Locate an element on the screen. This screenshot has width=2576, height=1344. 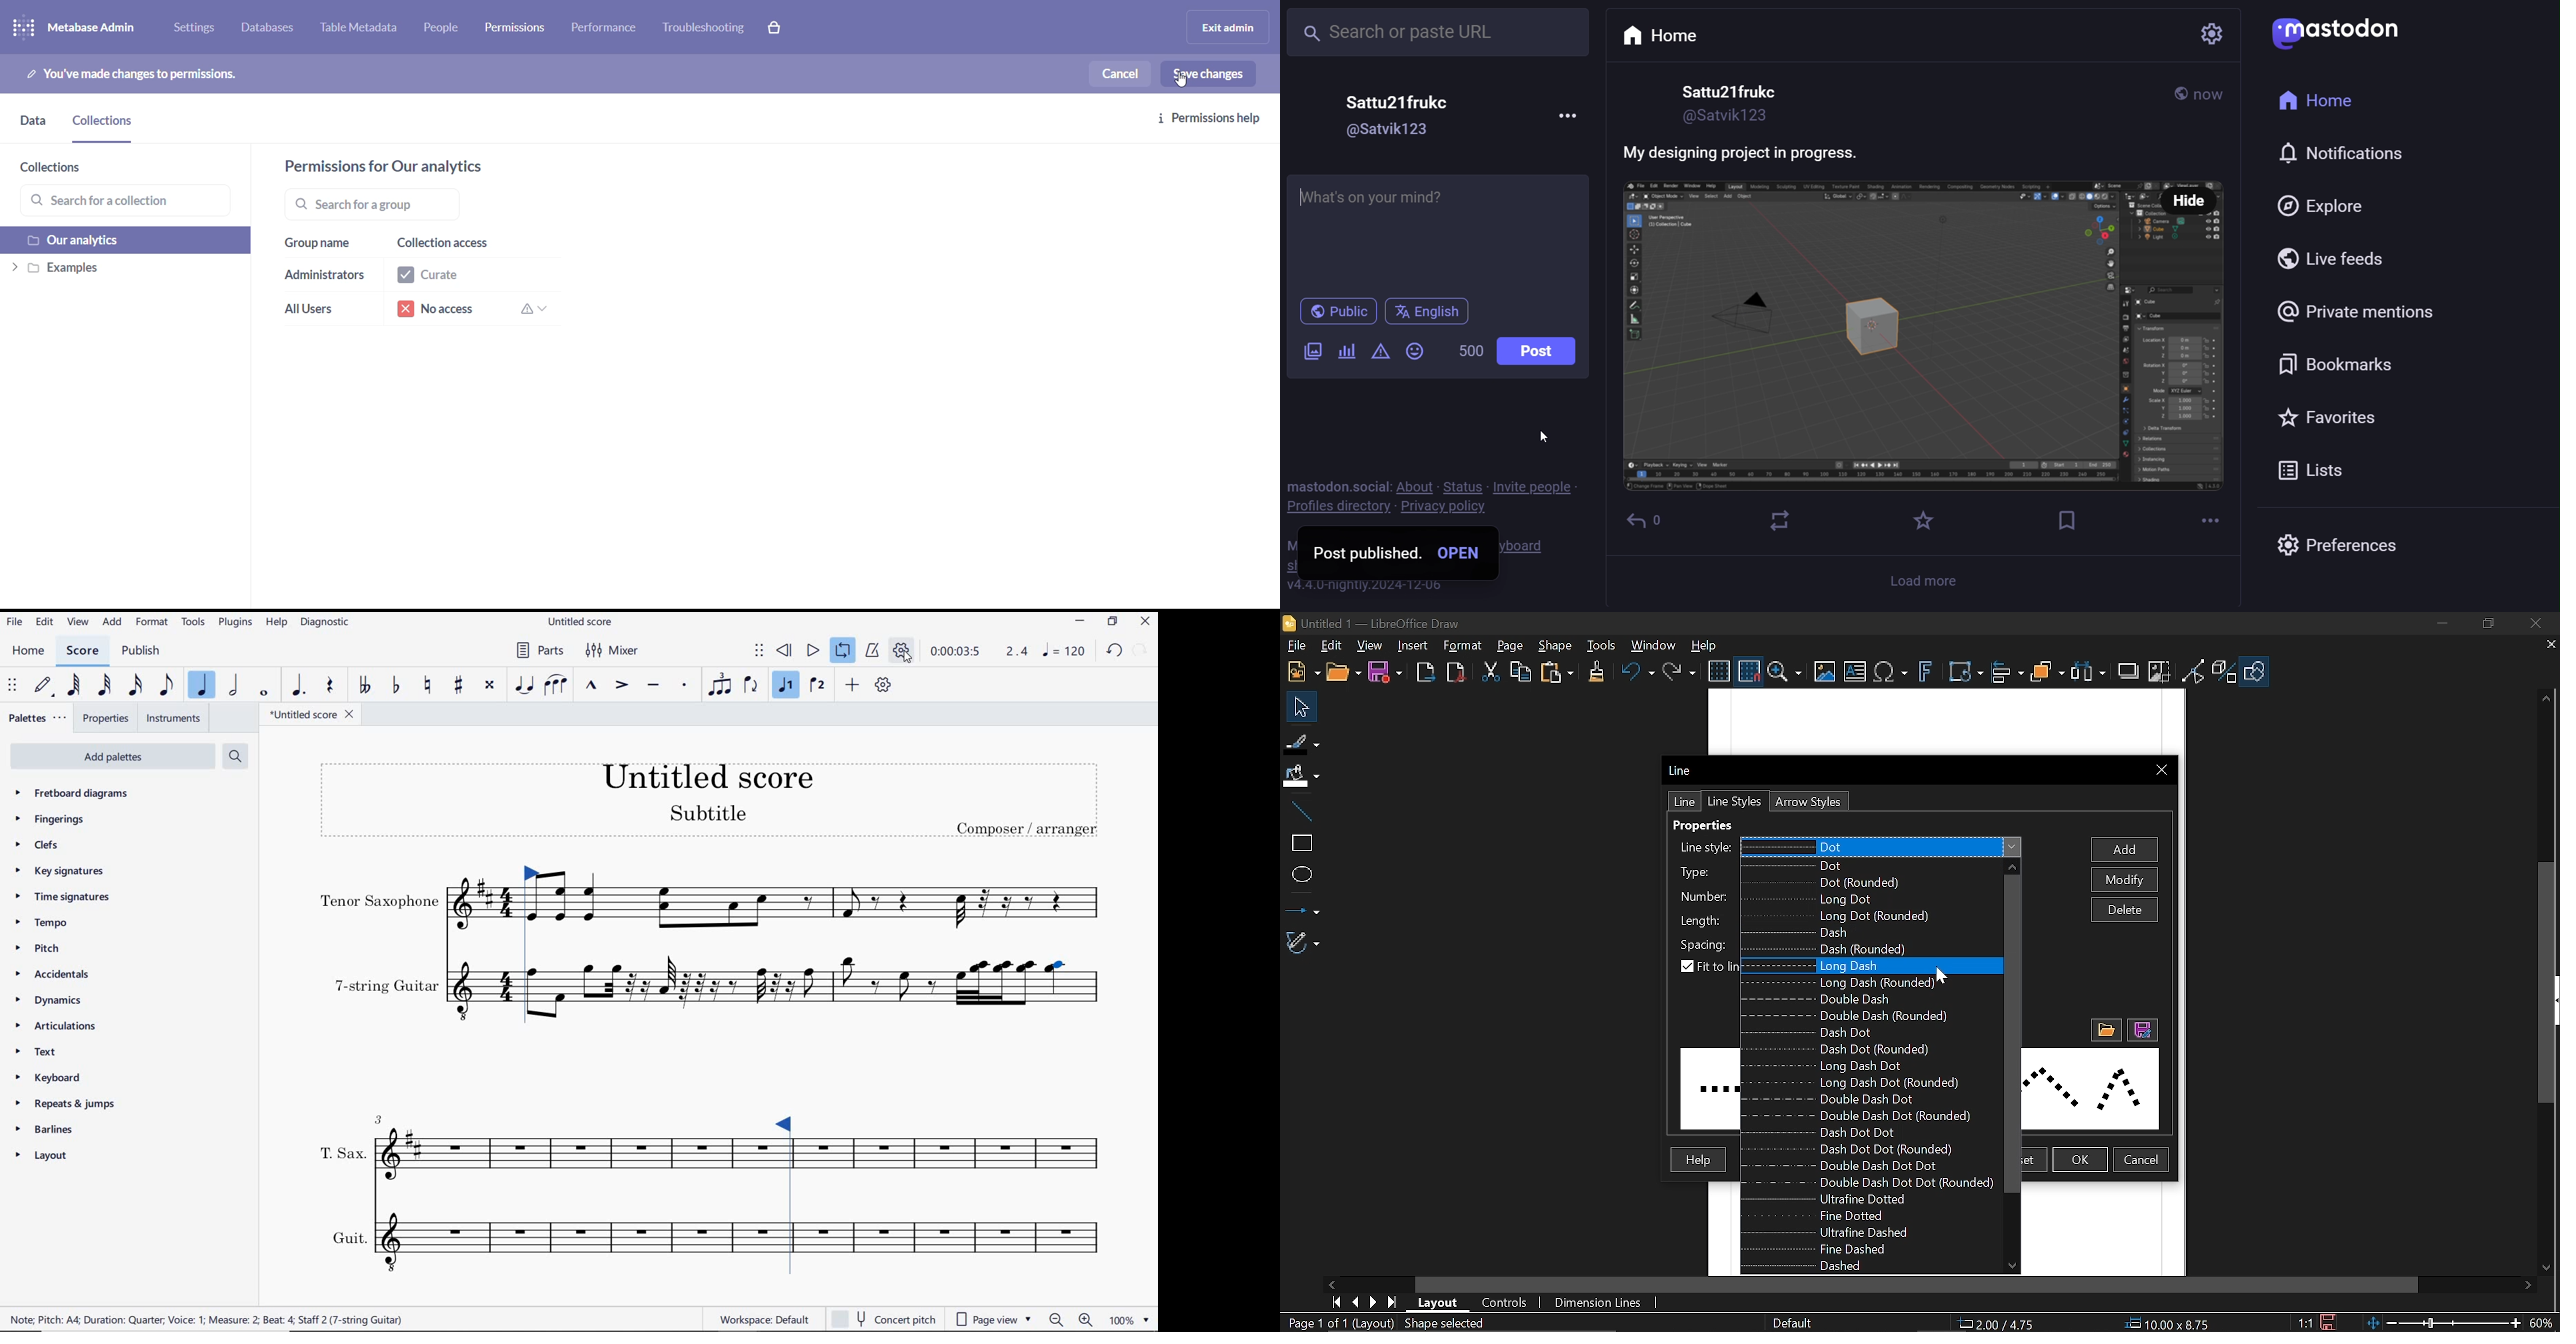
Properties is located at coordinates (1716, 826).